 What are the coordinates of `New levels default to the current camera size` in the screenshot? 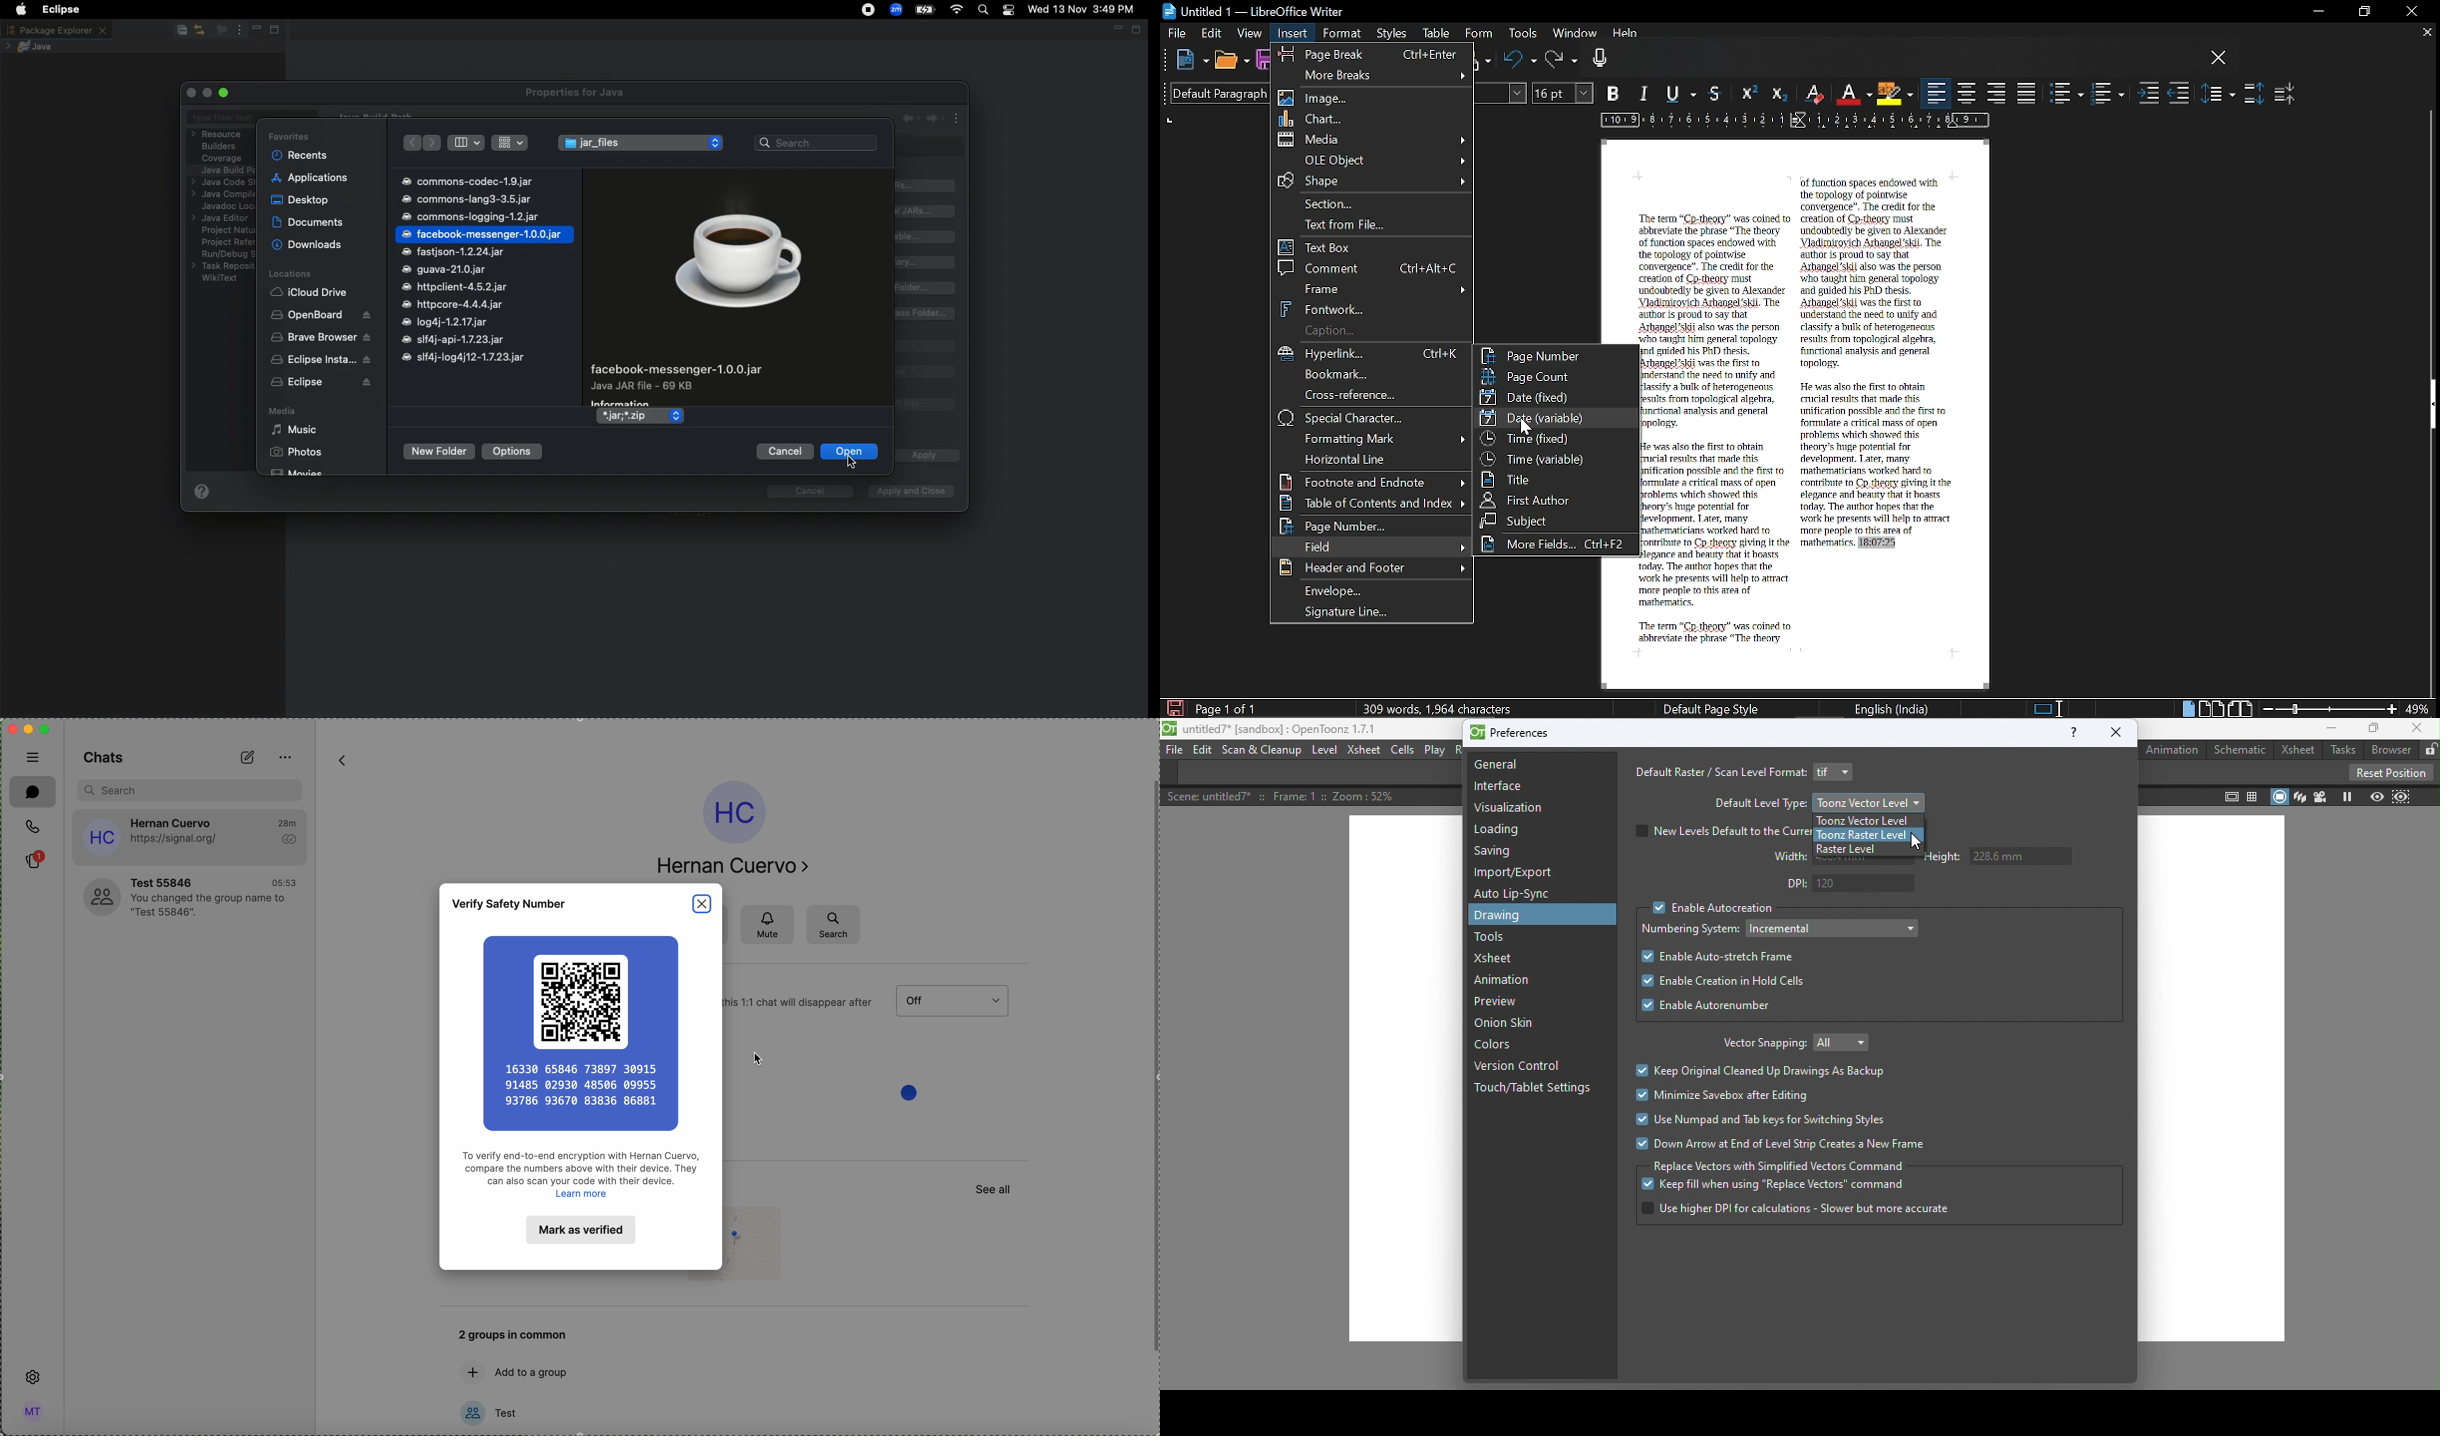 It's located at (1720, 831).